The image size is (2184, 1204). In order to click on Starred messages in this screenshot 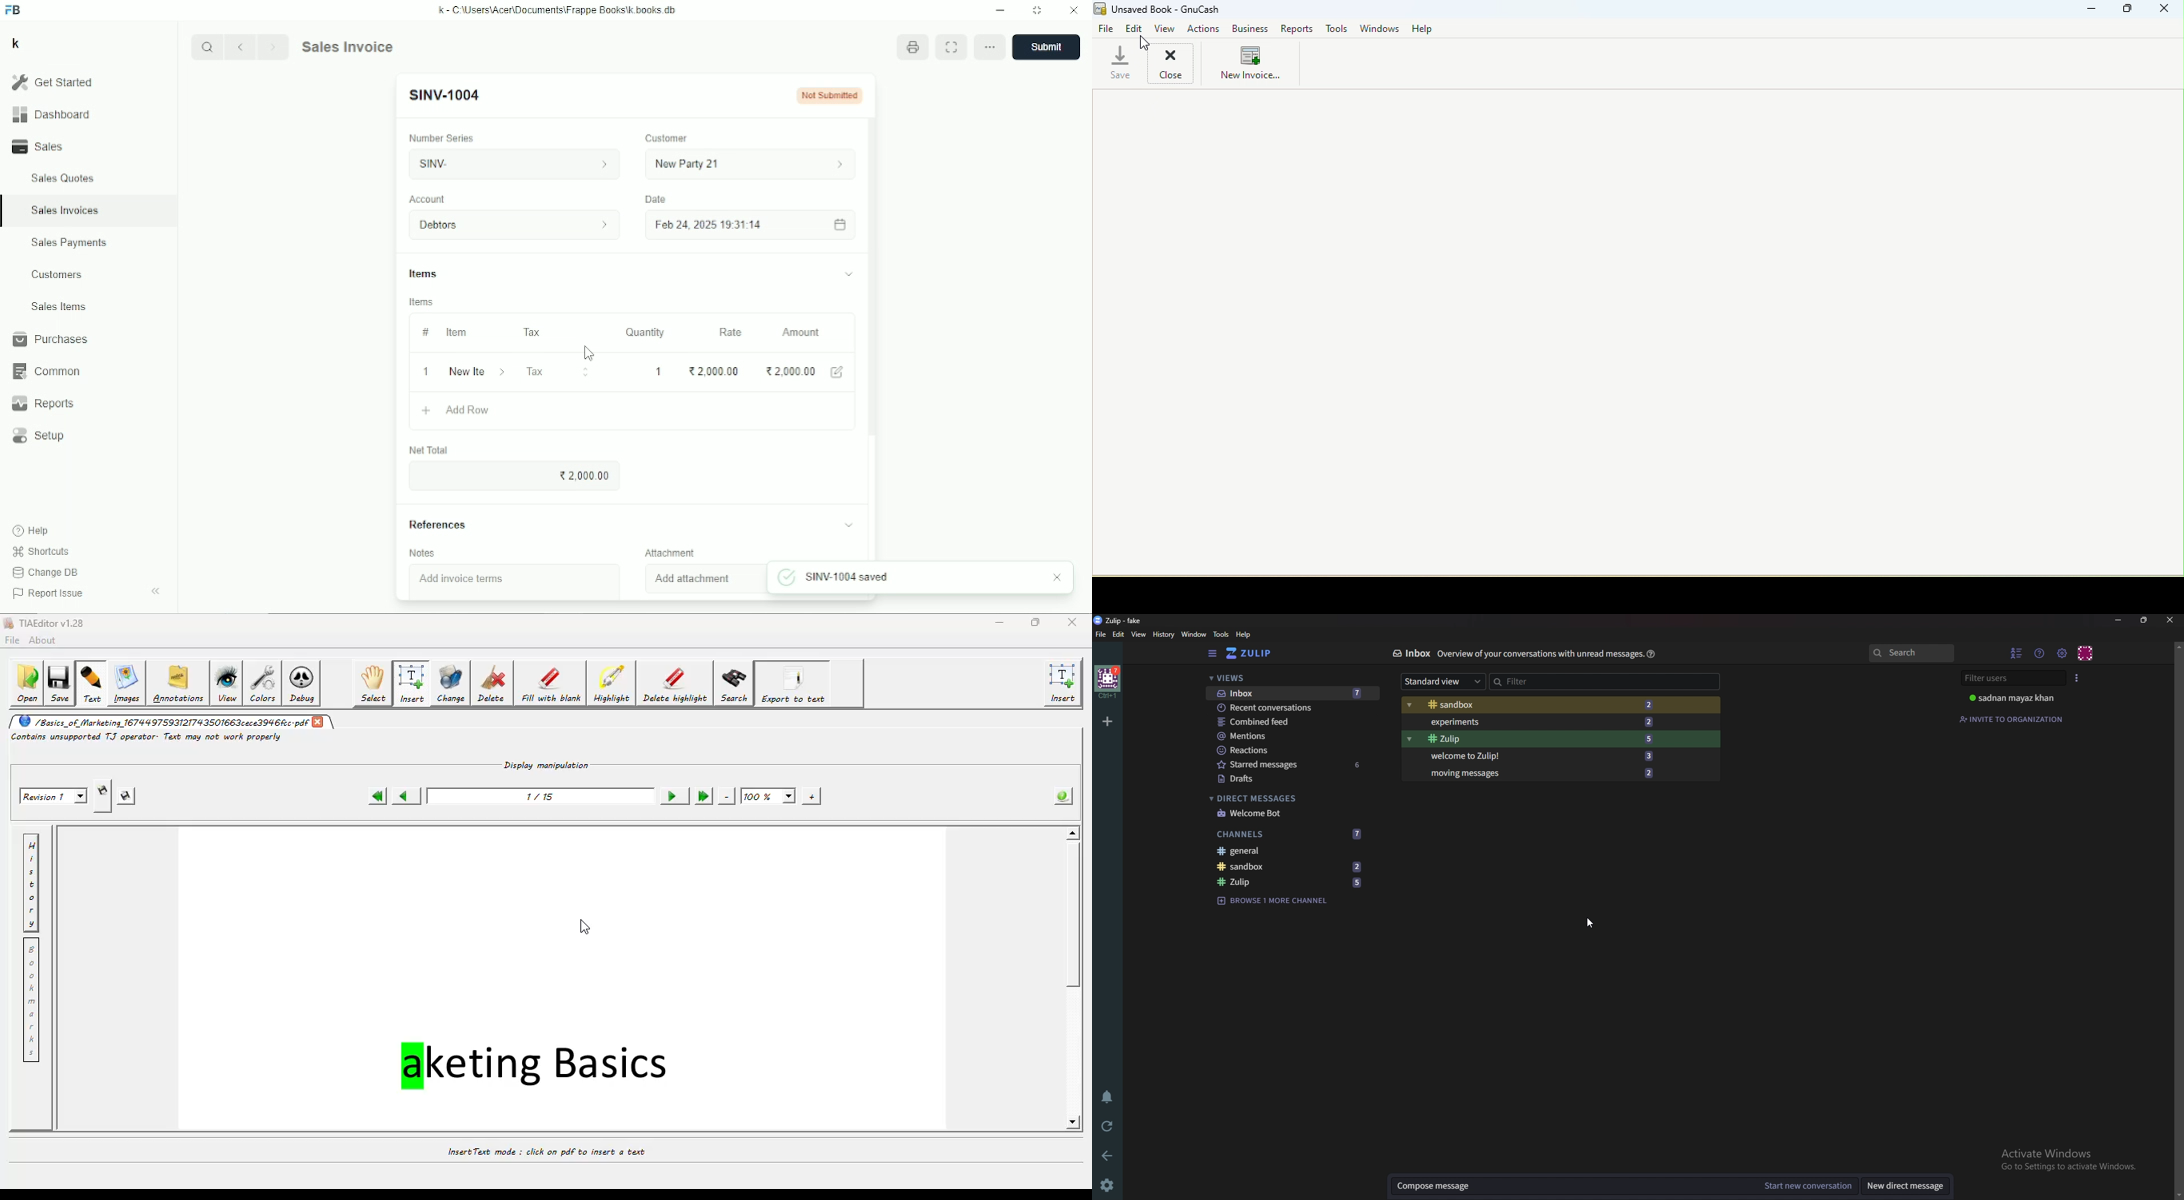, I will do `click(1293, 764)`.